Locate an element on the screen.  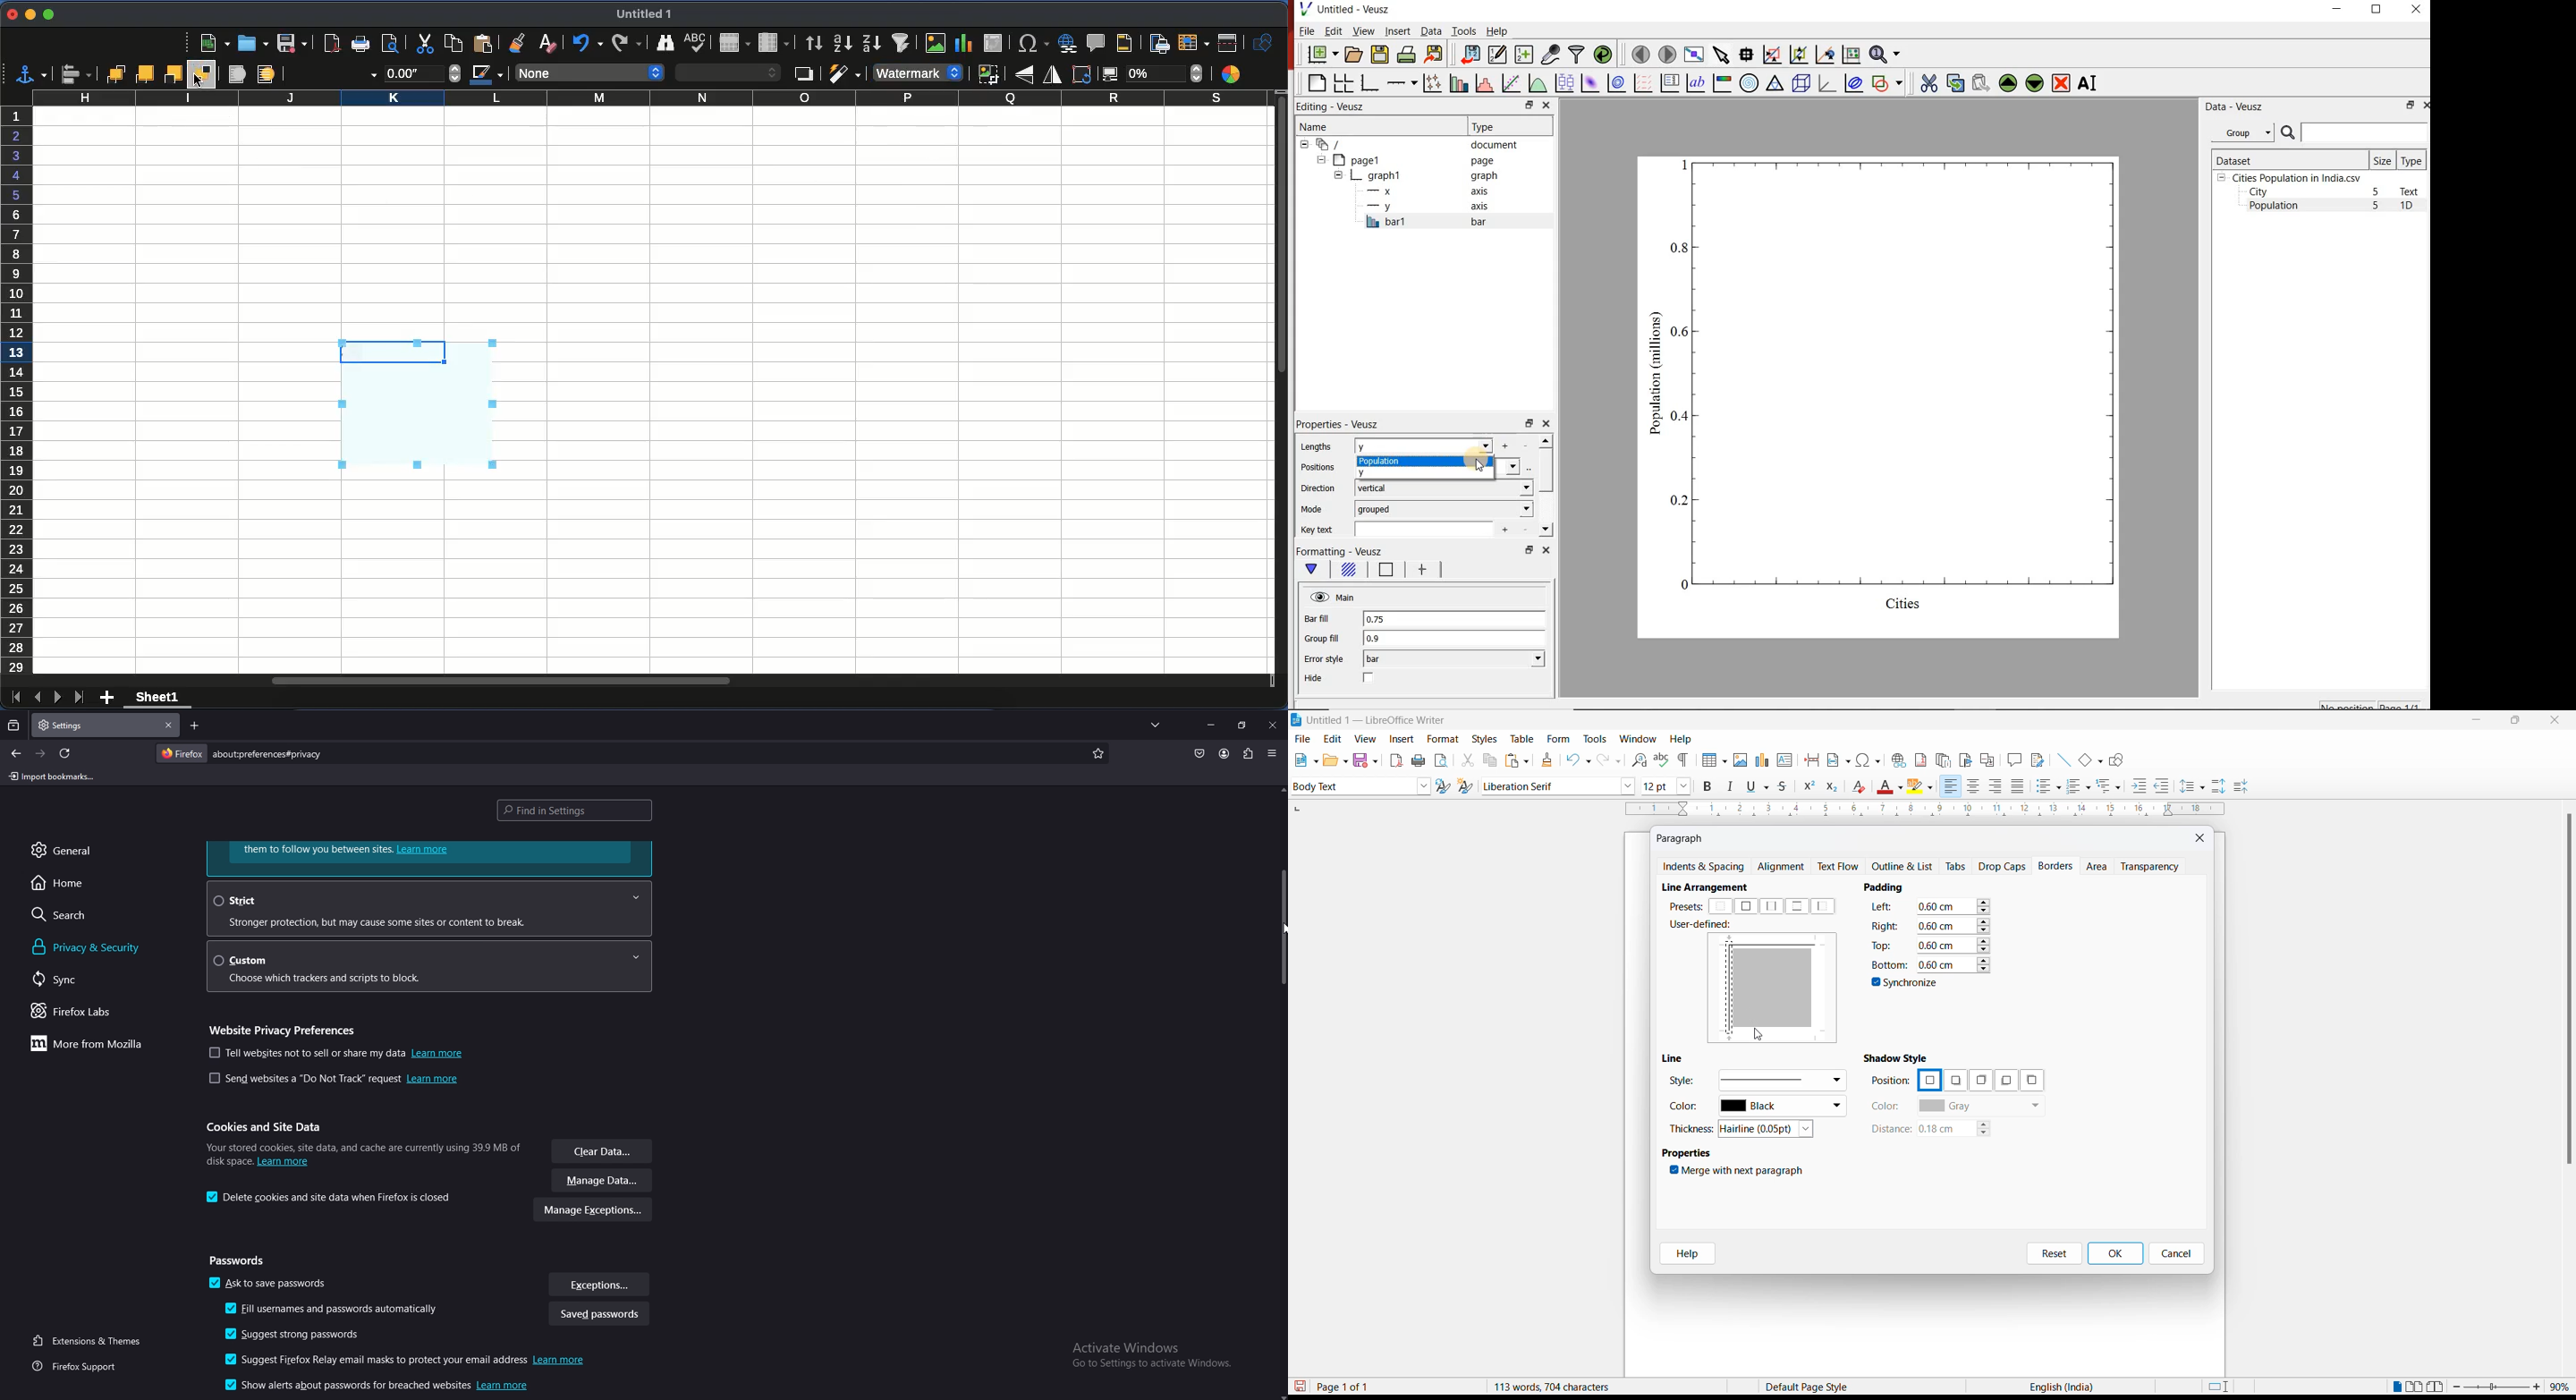
text align right is located at coordinates (1998, 787).